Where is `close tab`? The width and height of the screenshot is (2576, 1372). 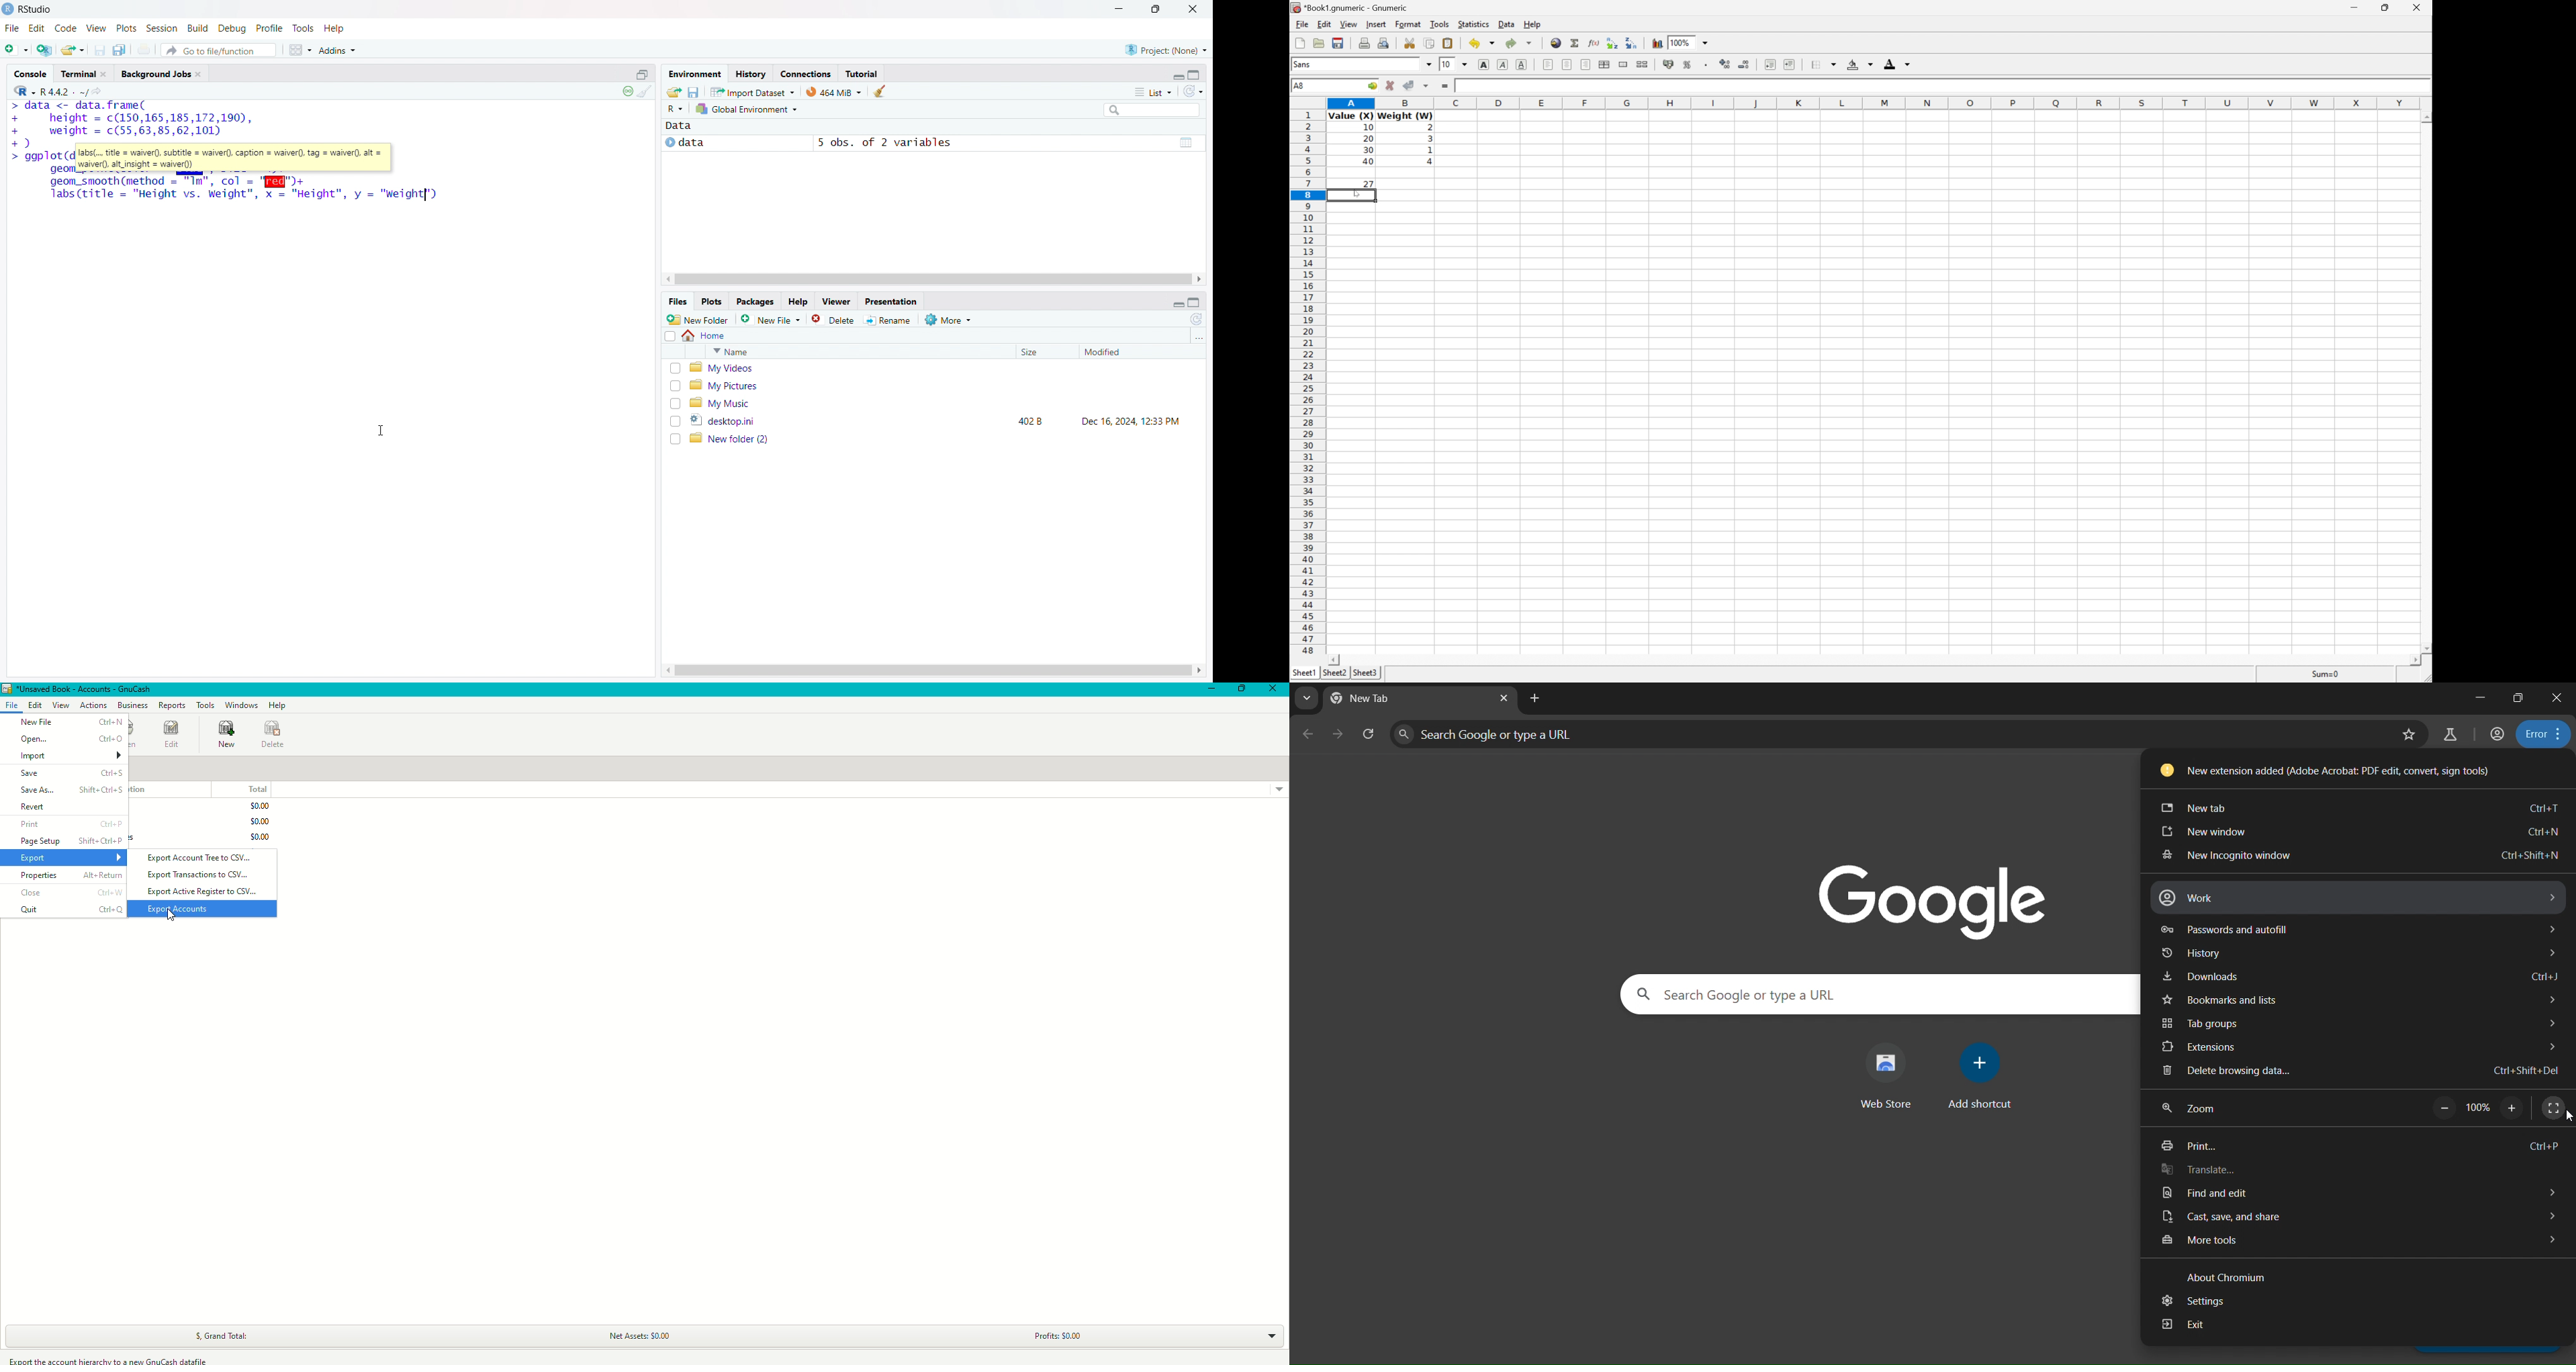
close tab is located at coordinates (1505, 698).